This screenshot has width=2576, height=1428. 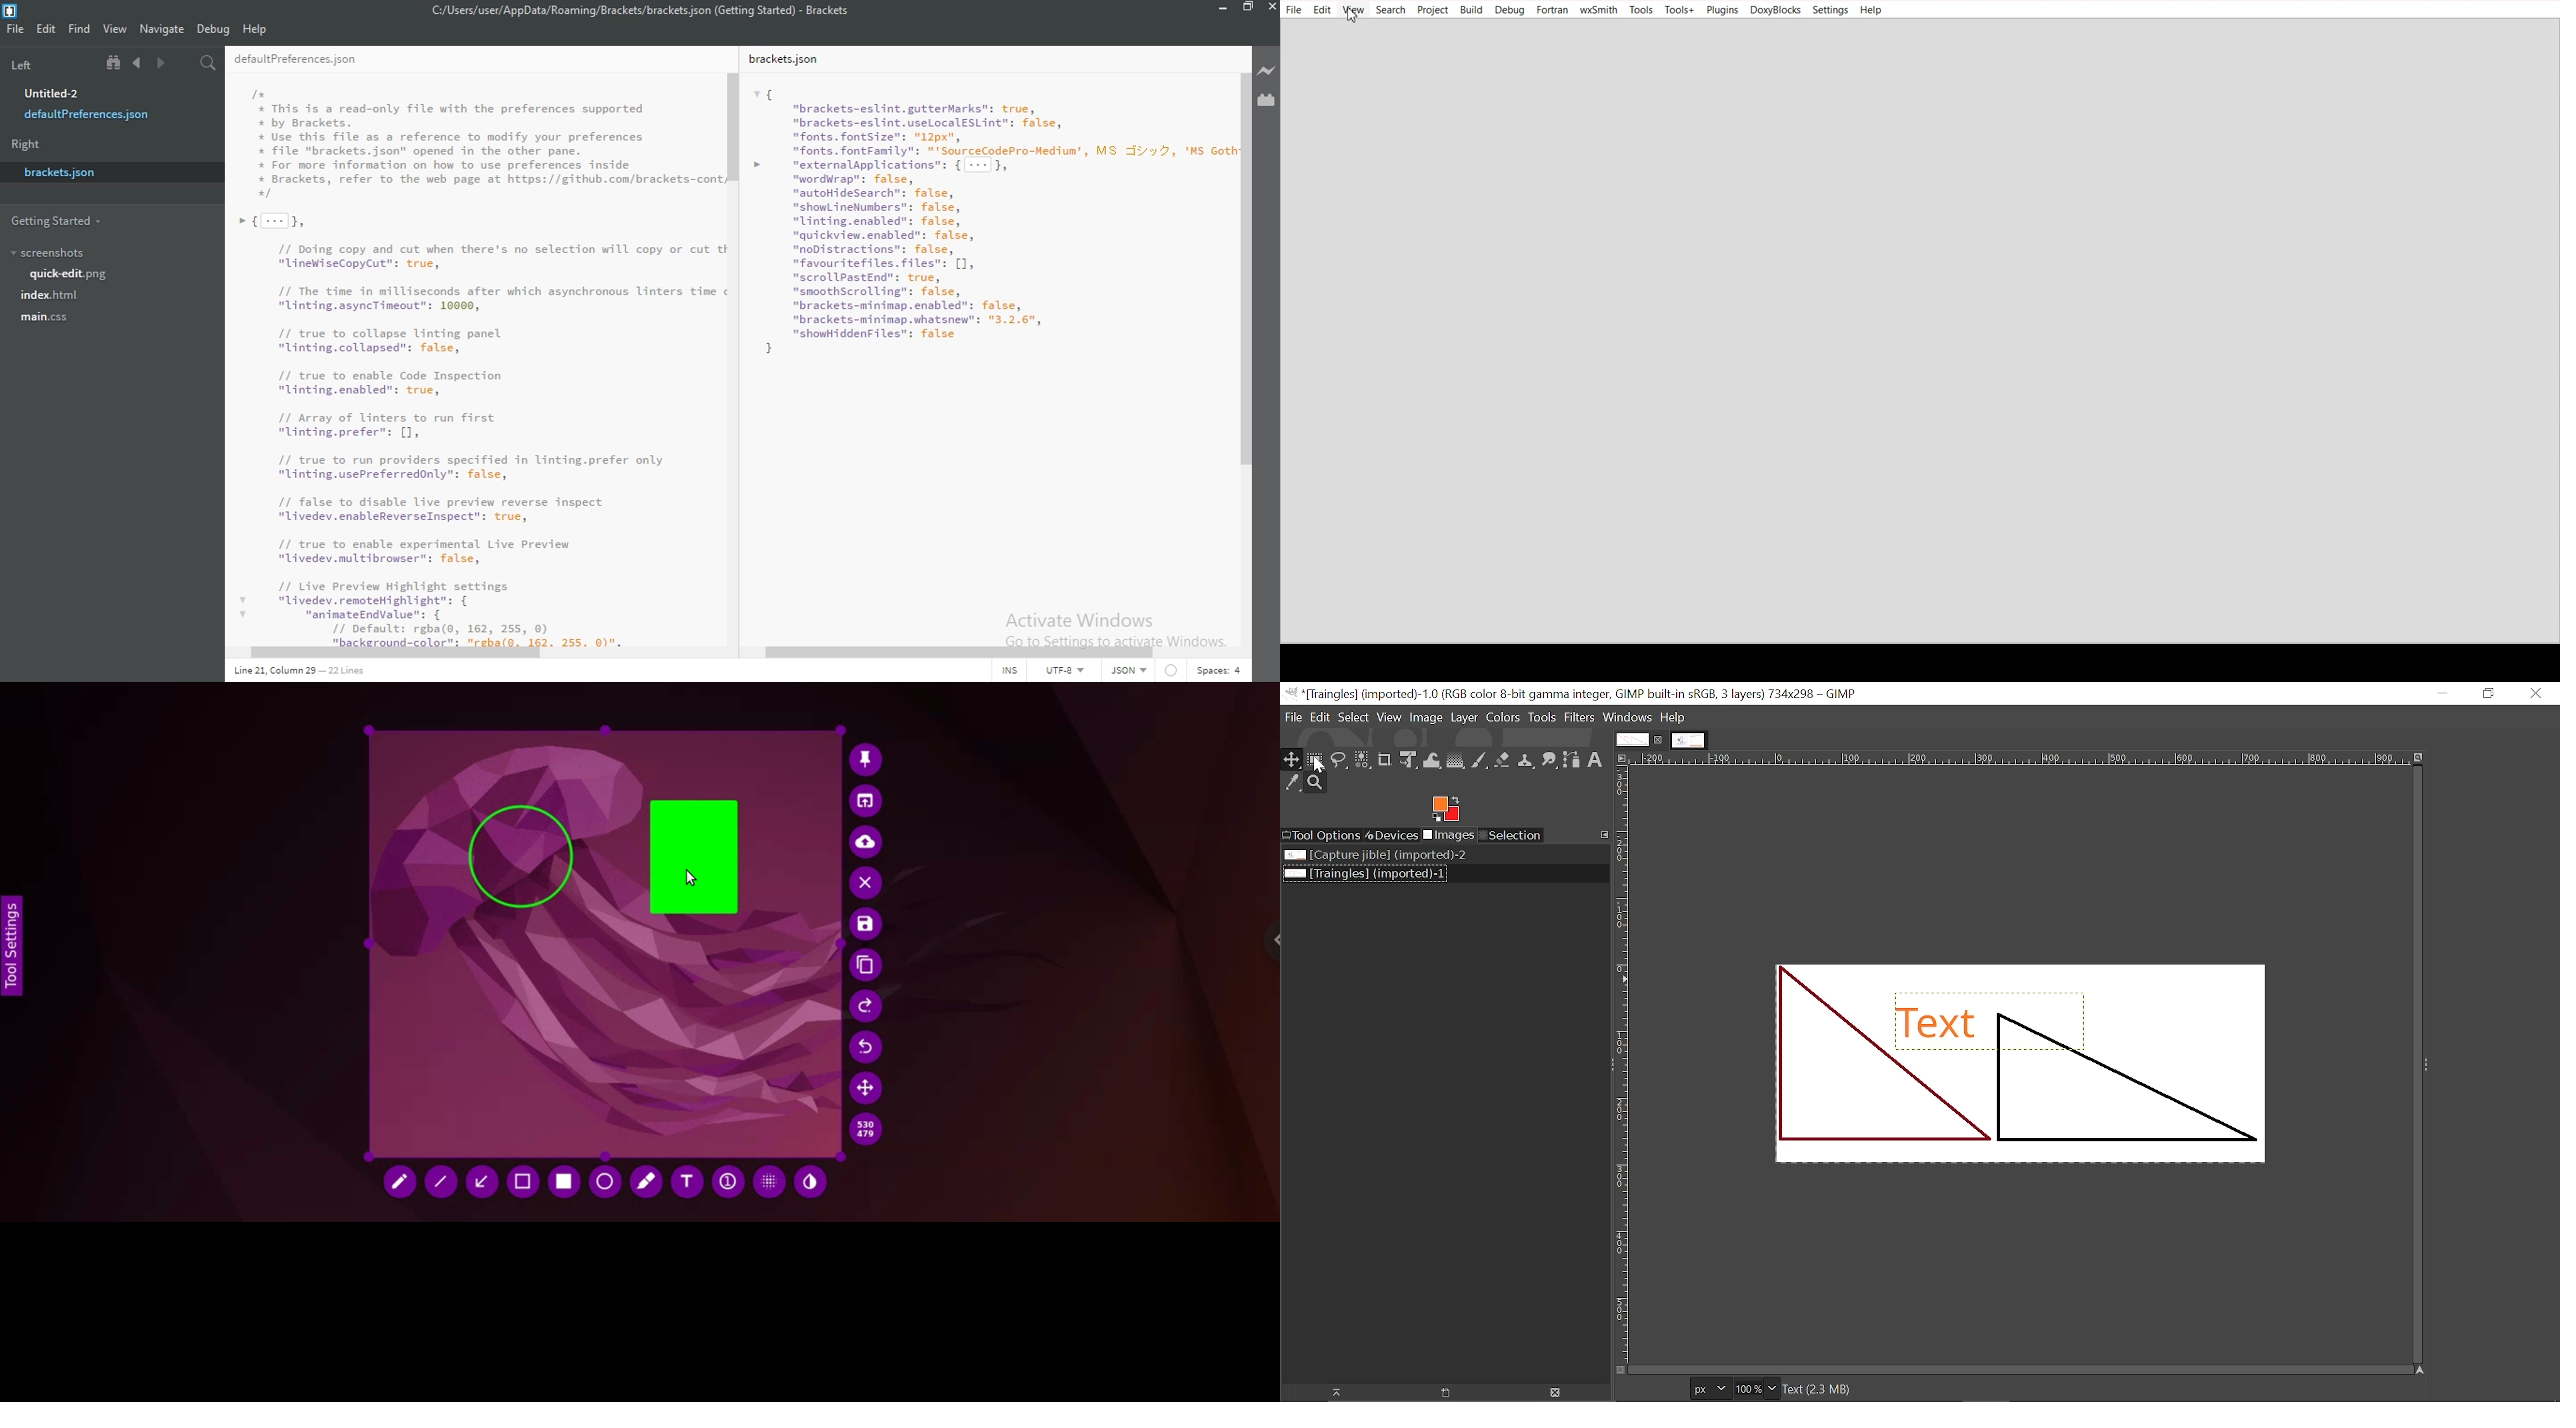 I want to click on next document, so click(x=161, y=64).